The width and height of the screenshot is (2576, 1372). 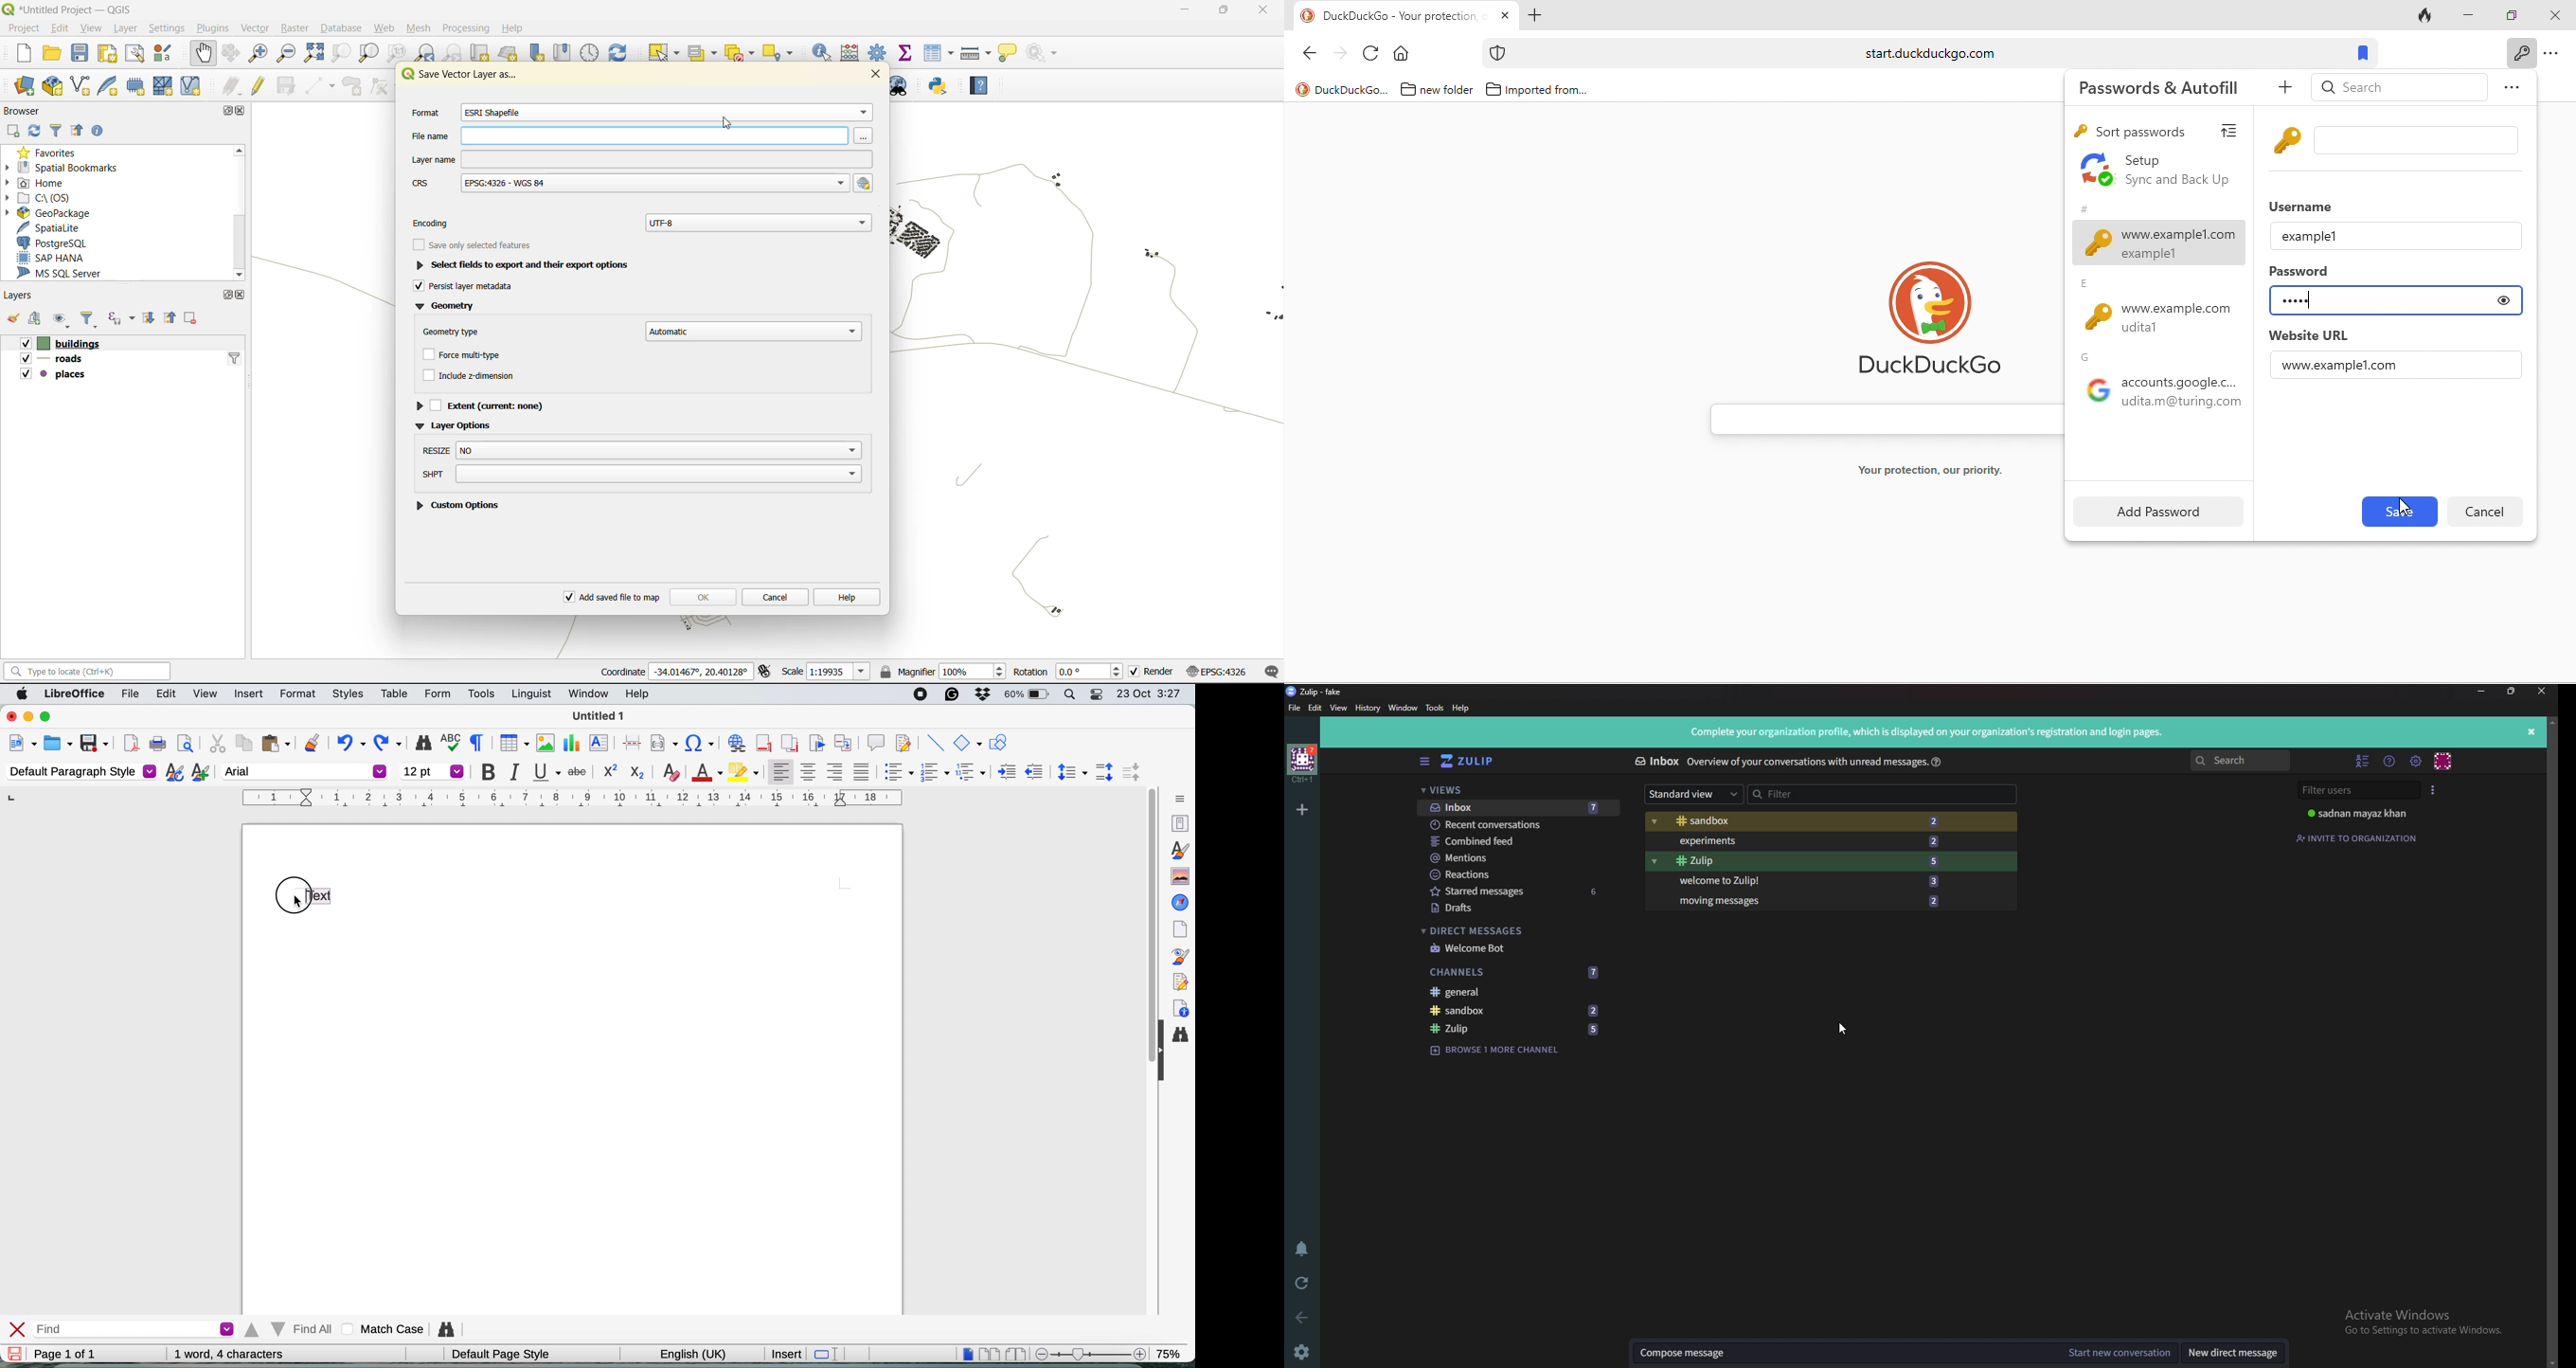 What do you see at coordinates (1471, 762) in the screenshot?
I see `Home view` at bounding box center [1471, 762].